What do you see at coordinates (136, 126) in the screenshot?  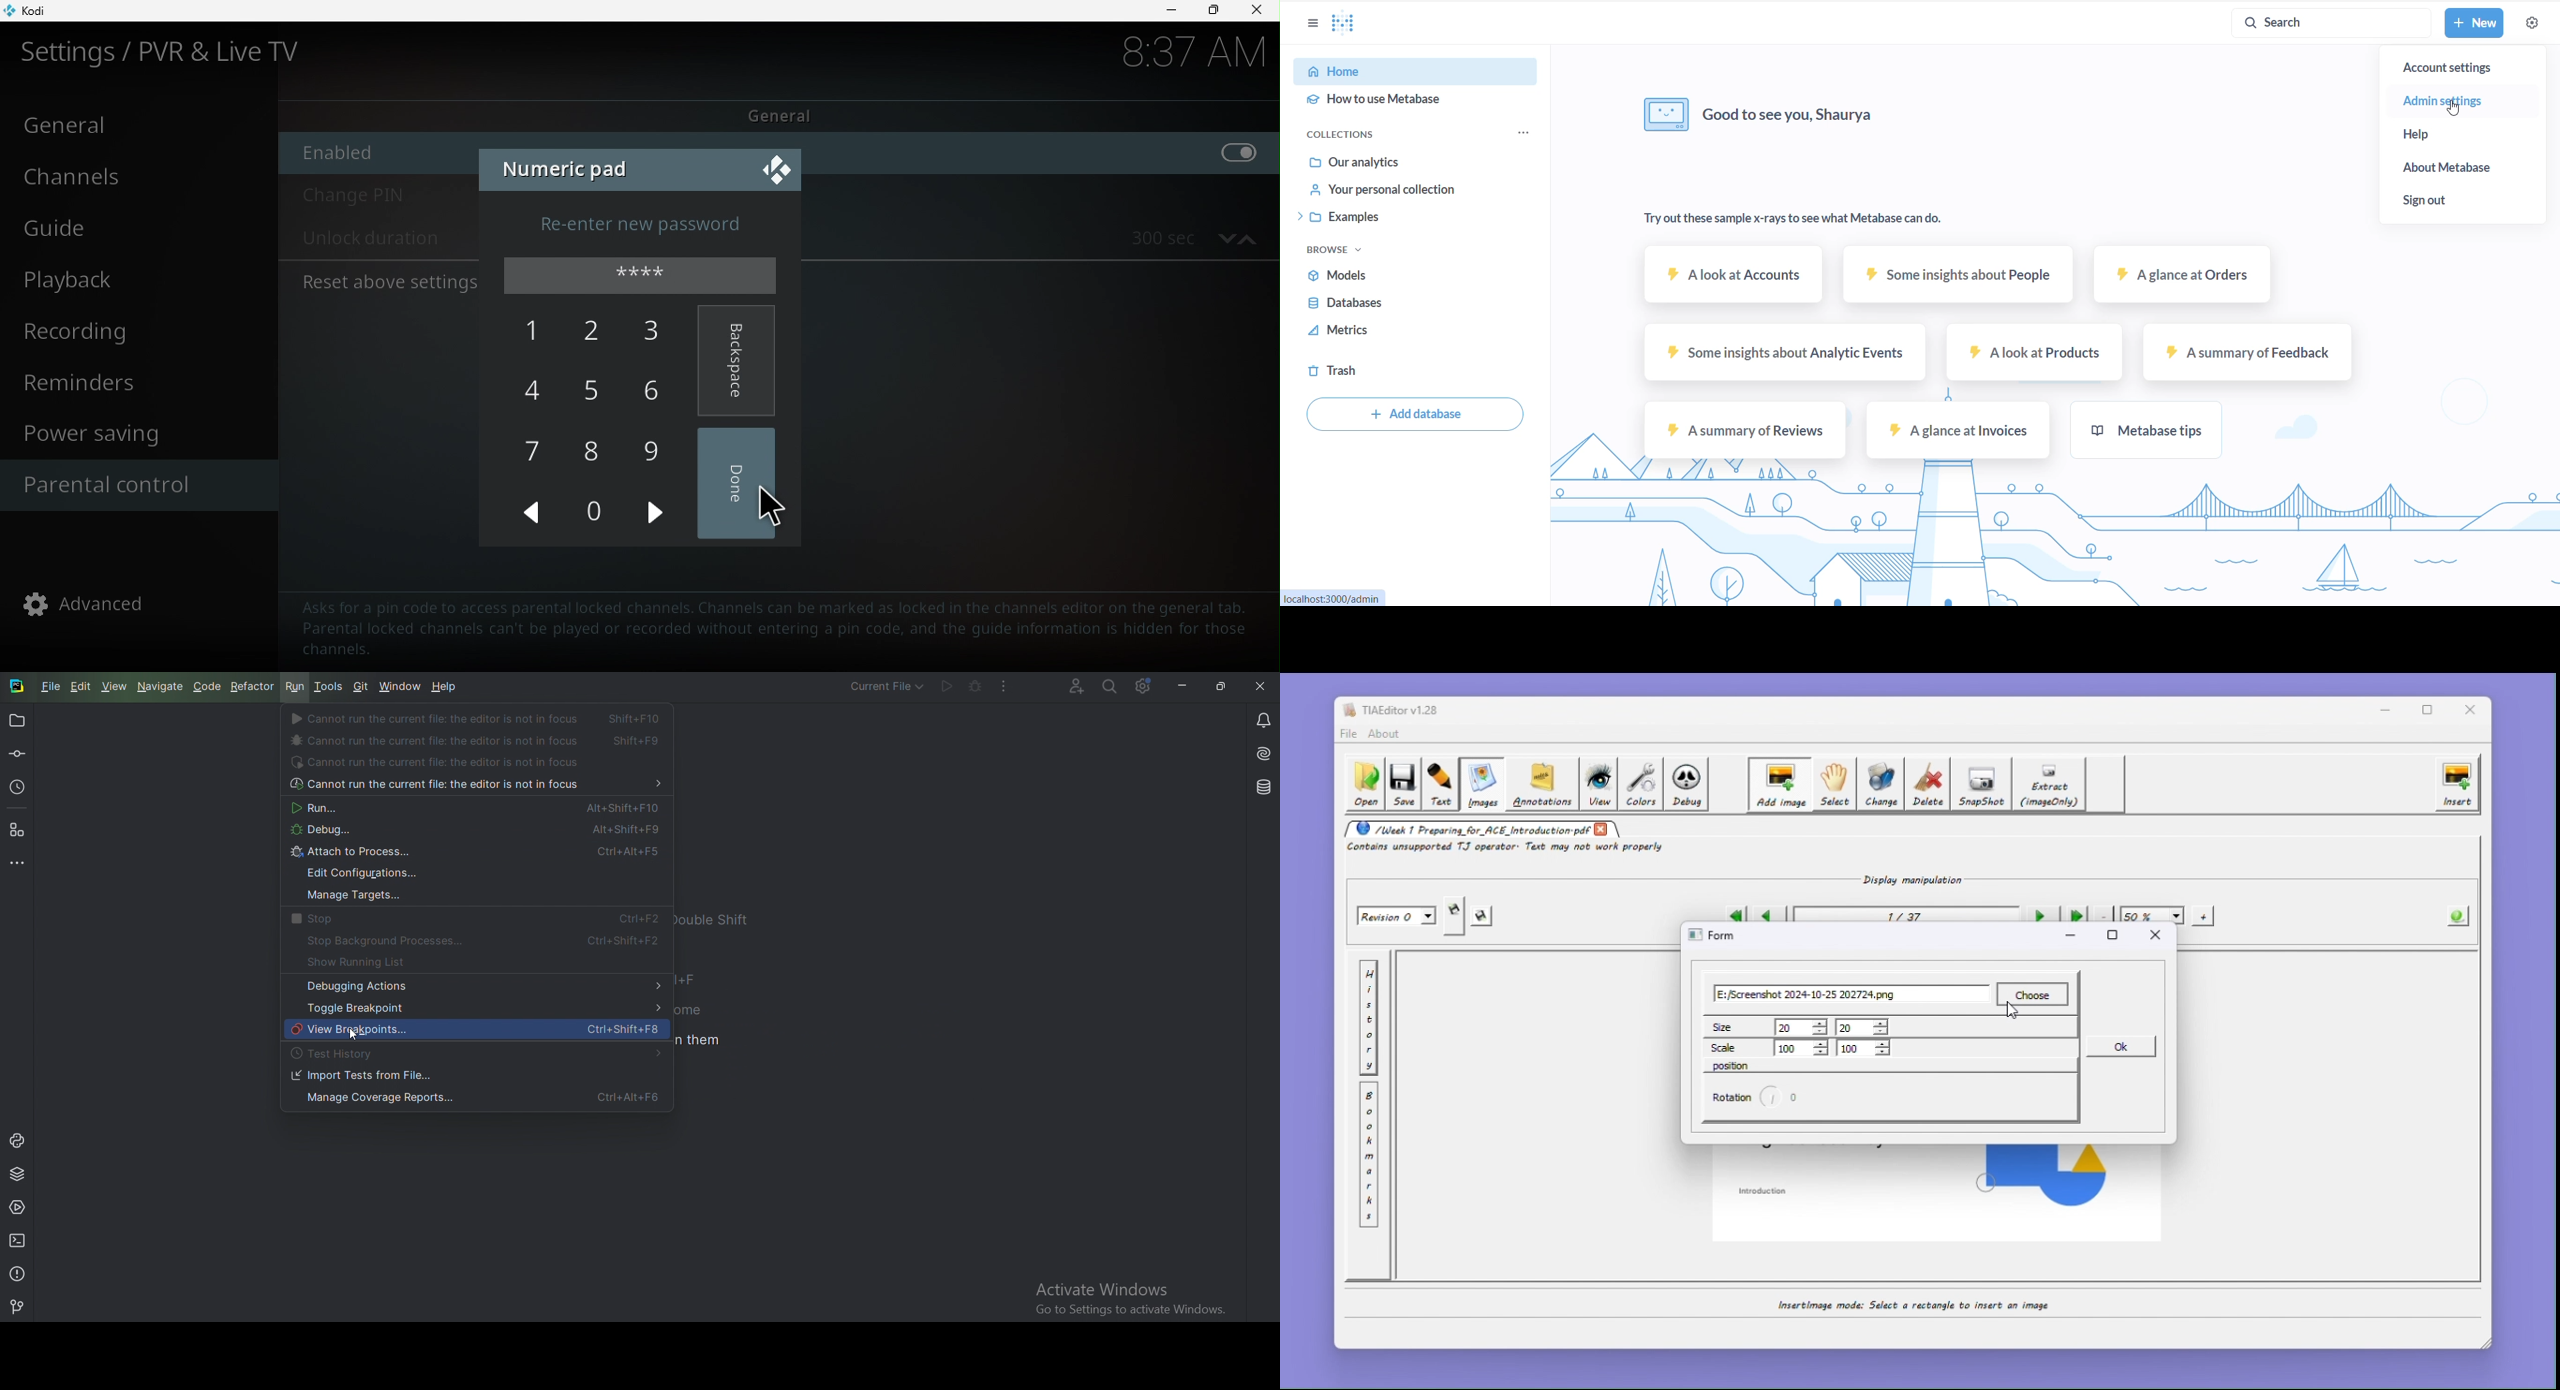 I see `General` at bounding box center [136, 126].